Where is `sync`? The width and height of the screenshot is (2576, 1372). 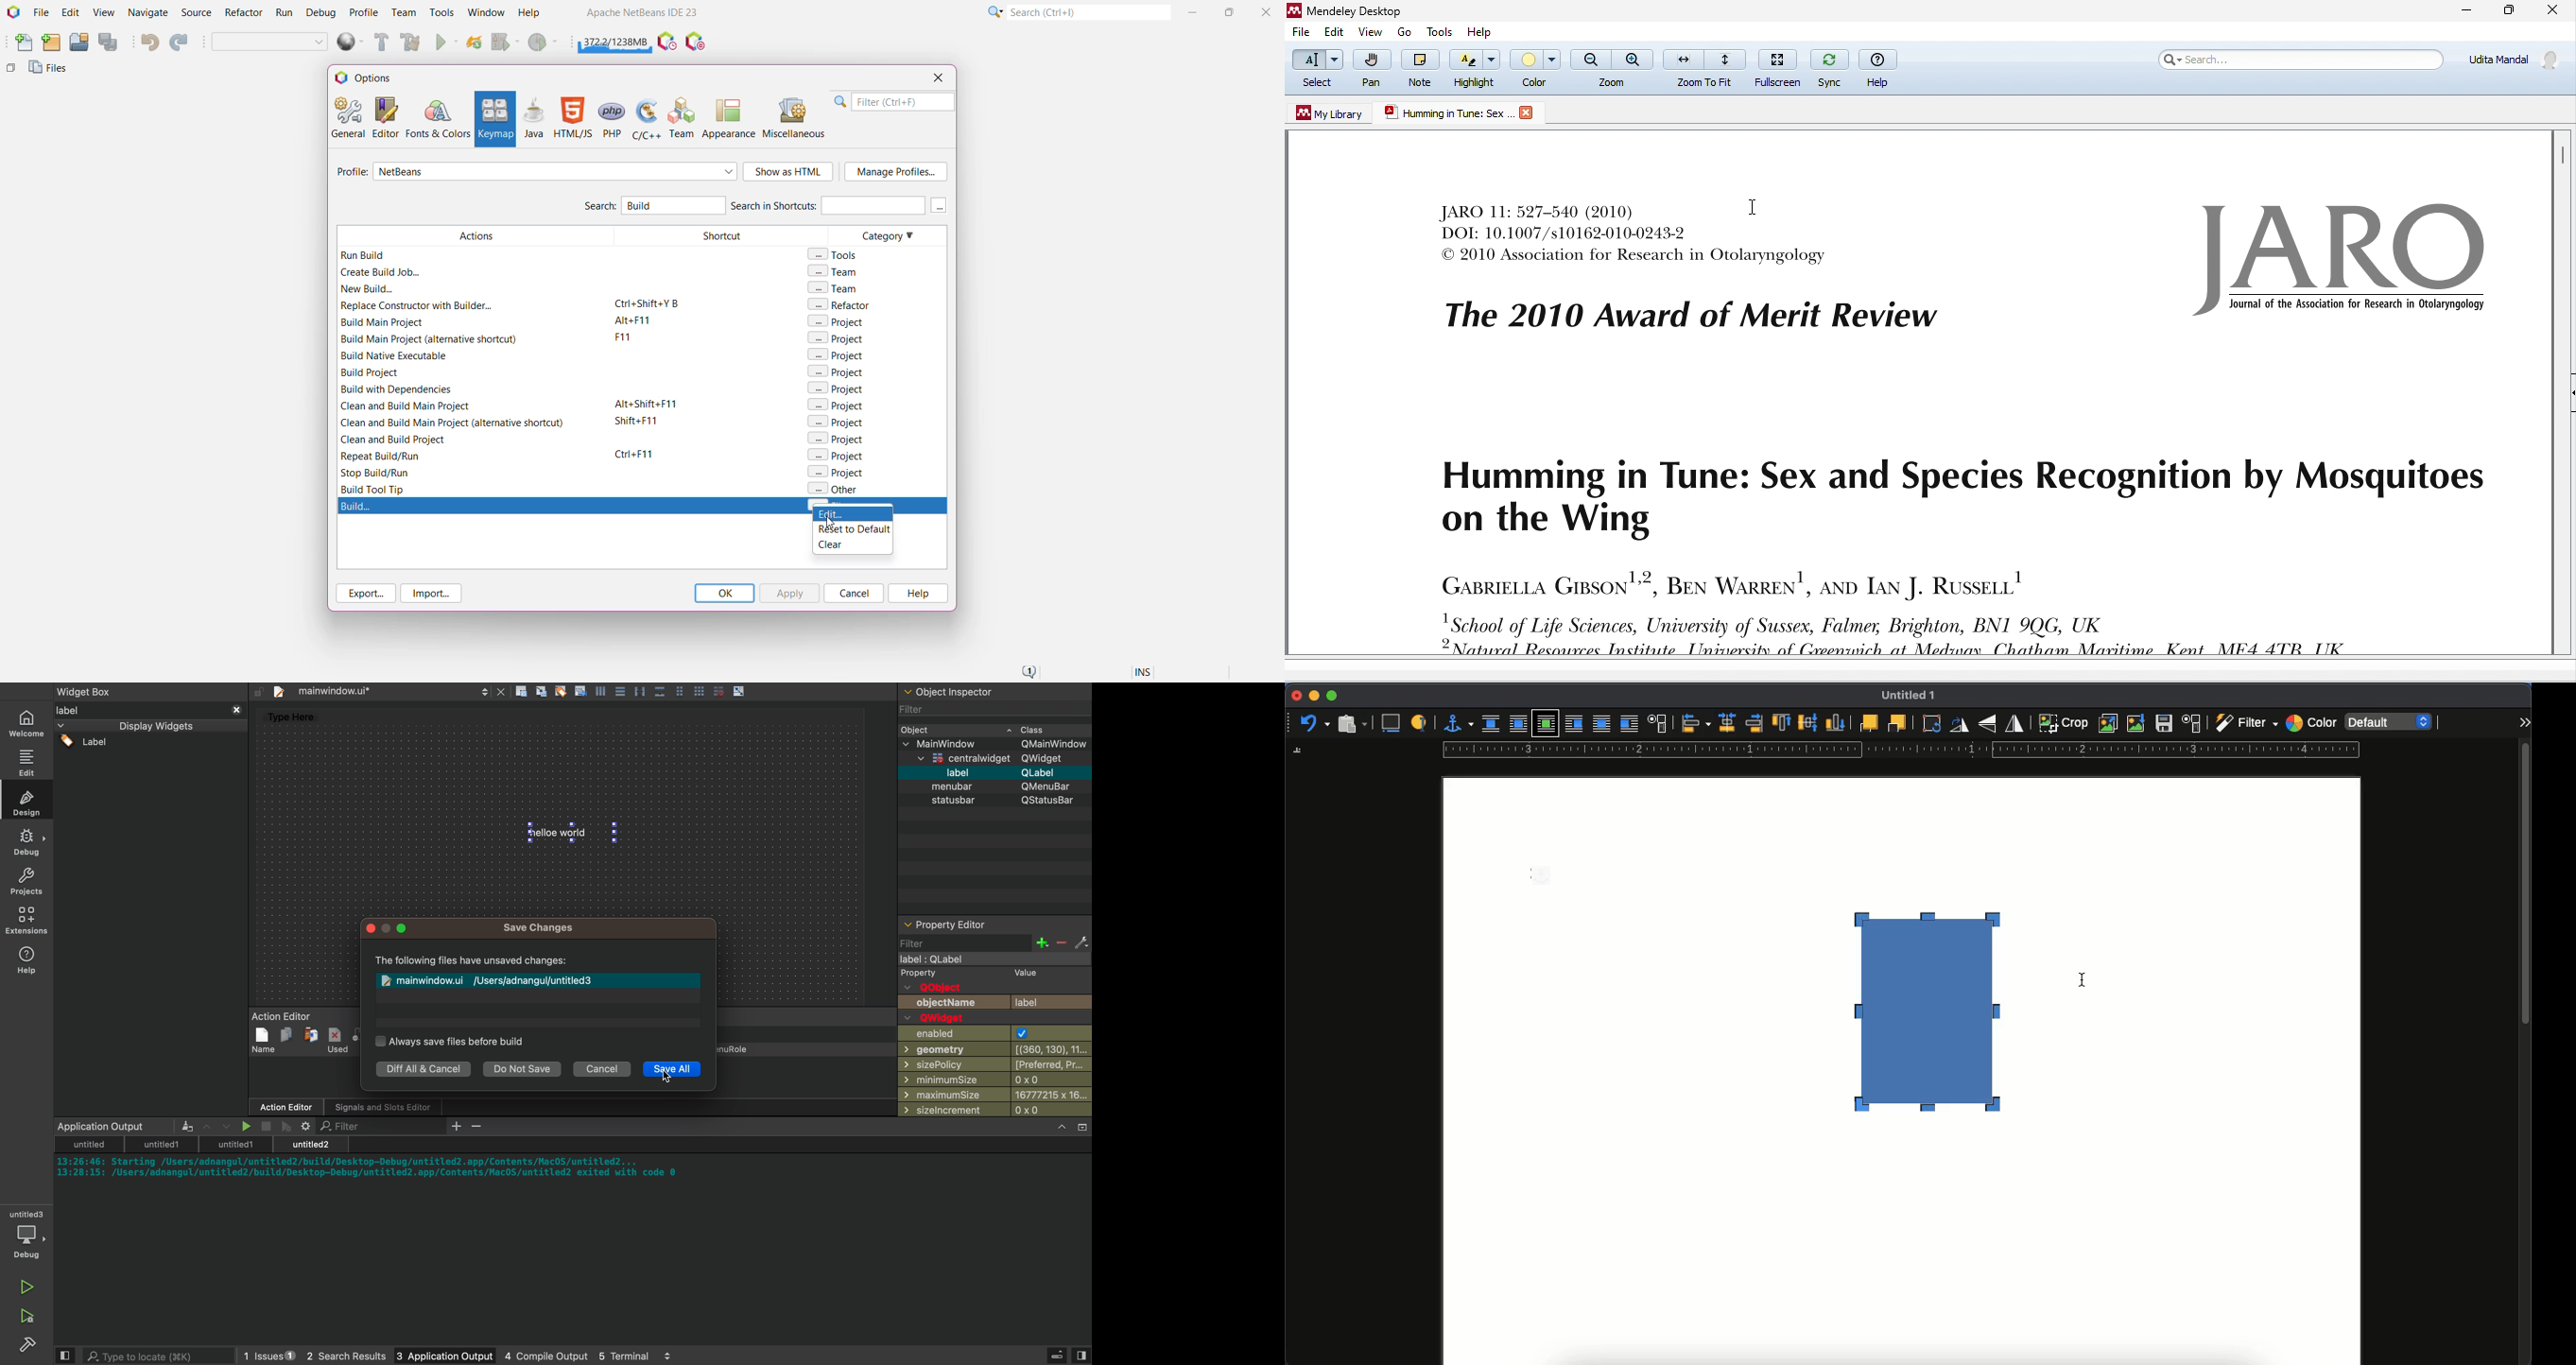 sync is located at coordinates (1831, 68).